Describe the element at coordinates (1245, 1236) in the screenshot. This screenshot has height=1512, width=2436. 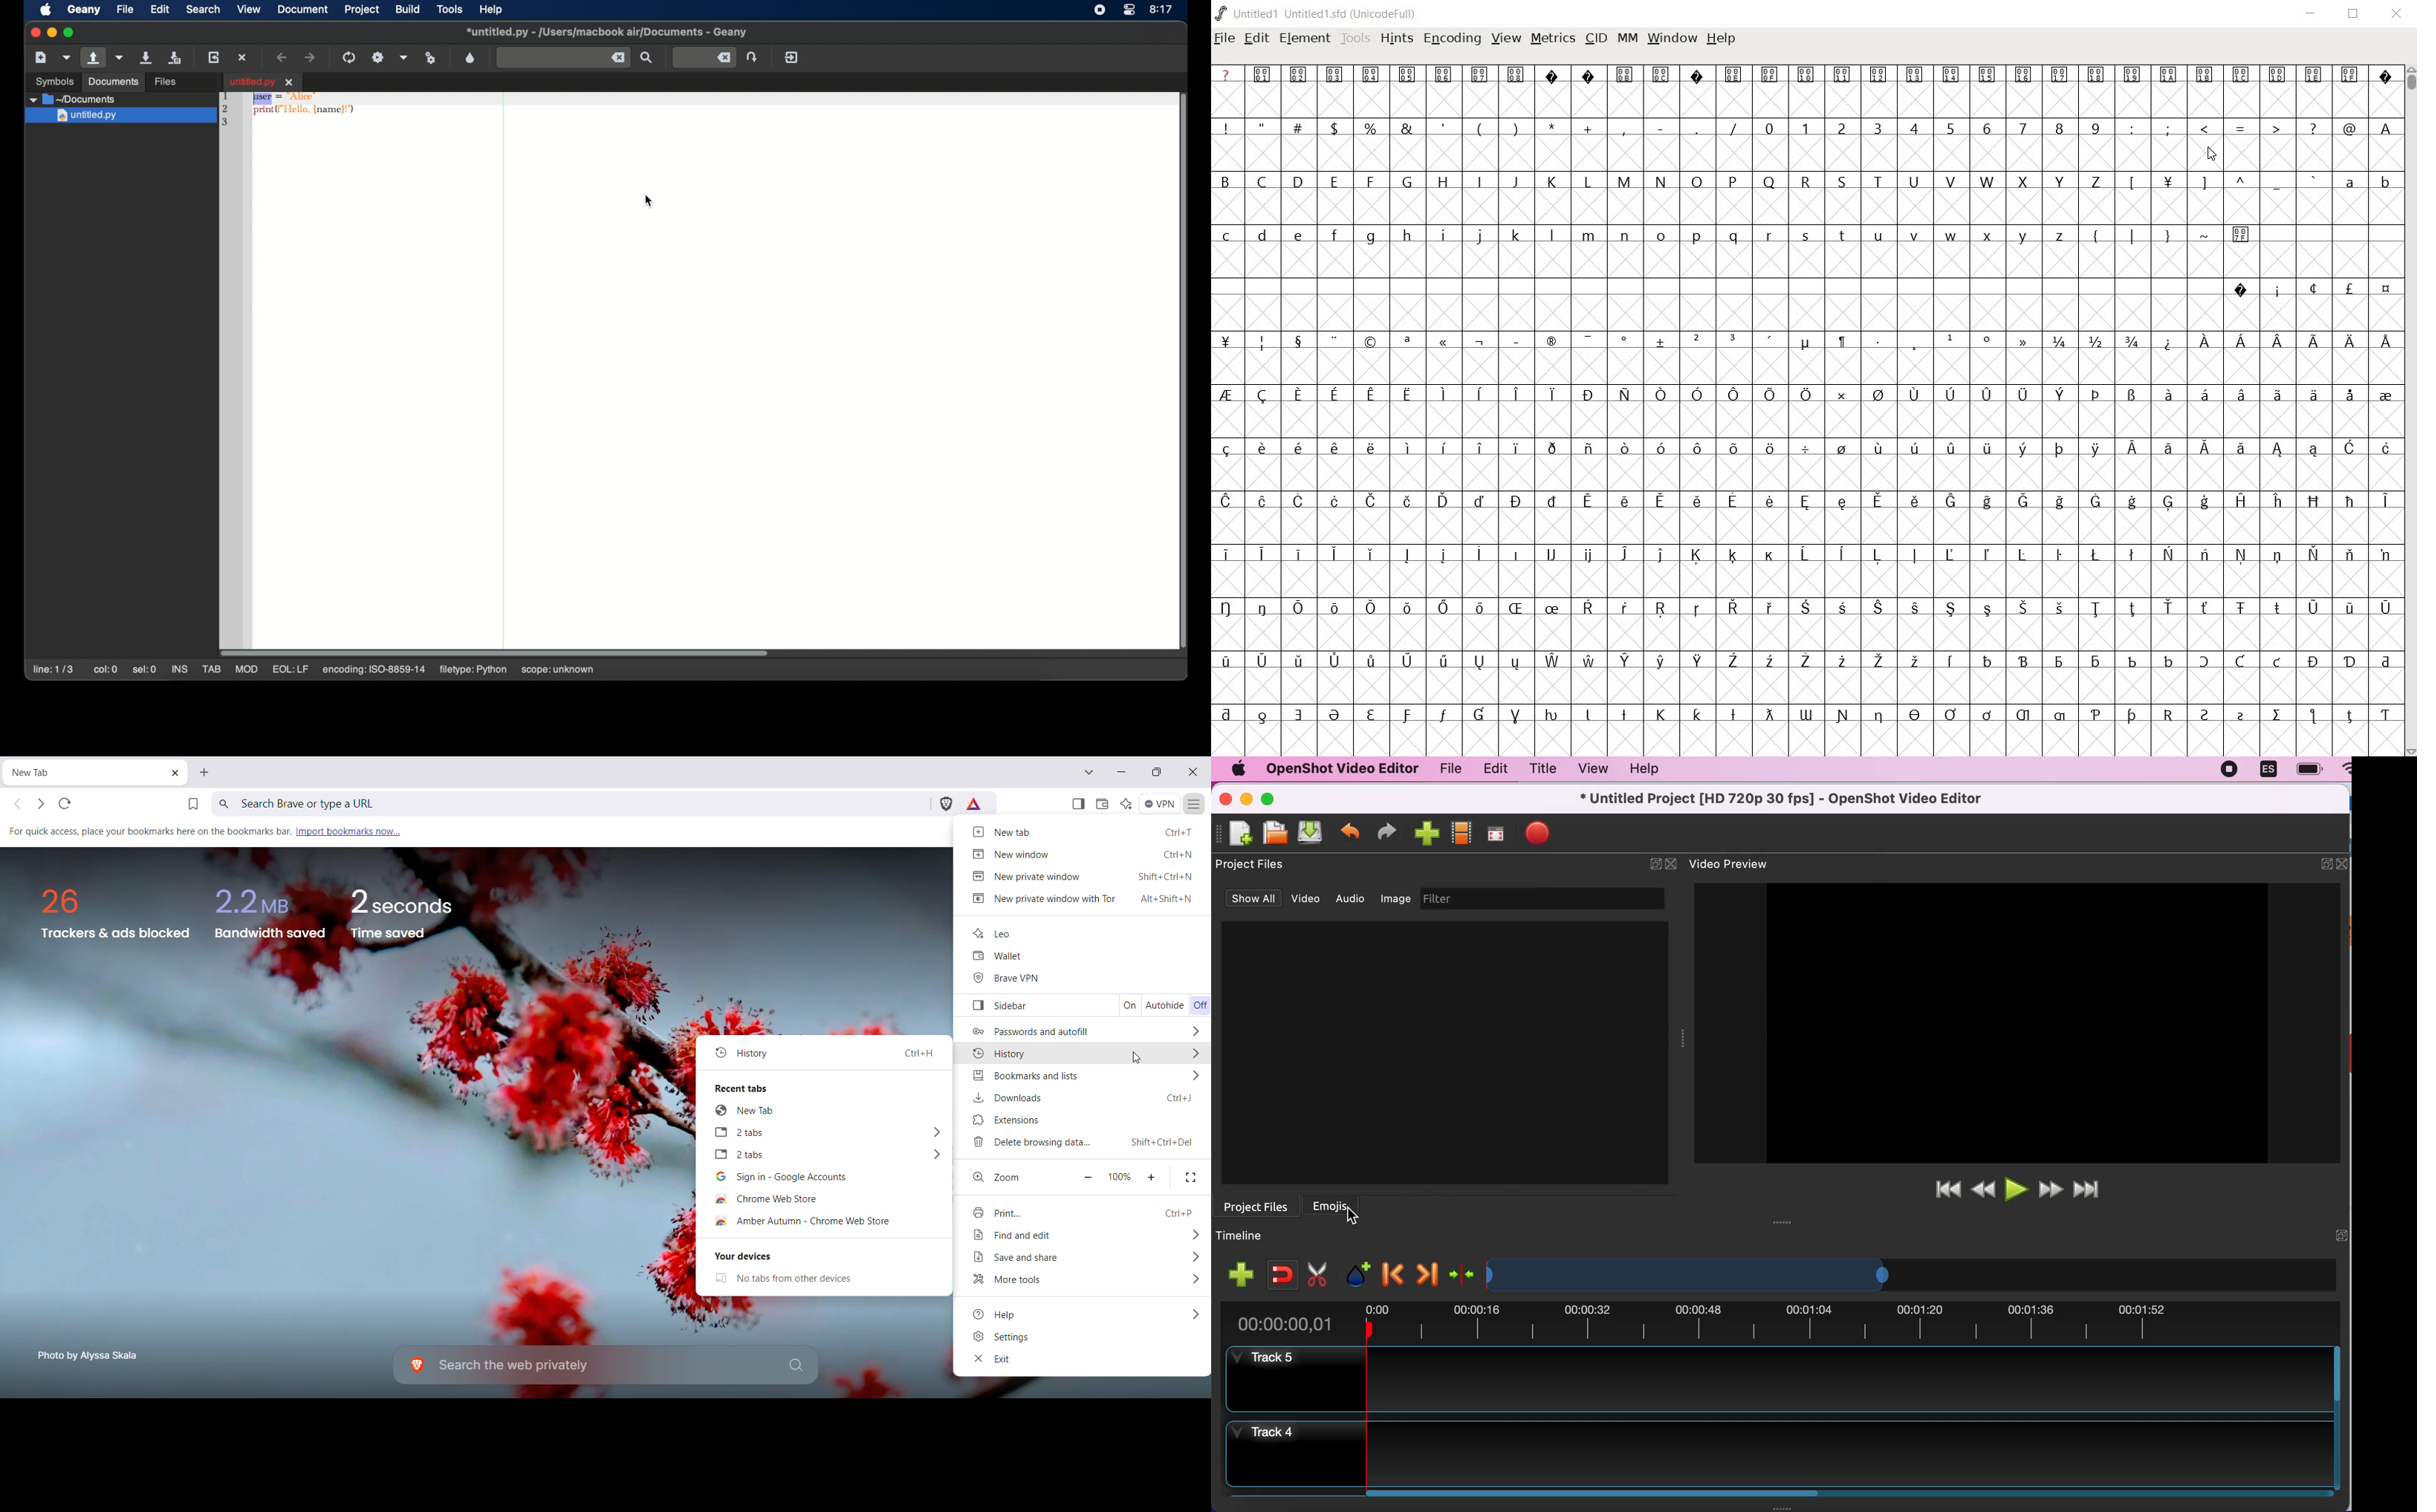
I see `timeline` at that location.